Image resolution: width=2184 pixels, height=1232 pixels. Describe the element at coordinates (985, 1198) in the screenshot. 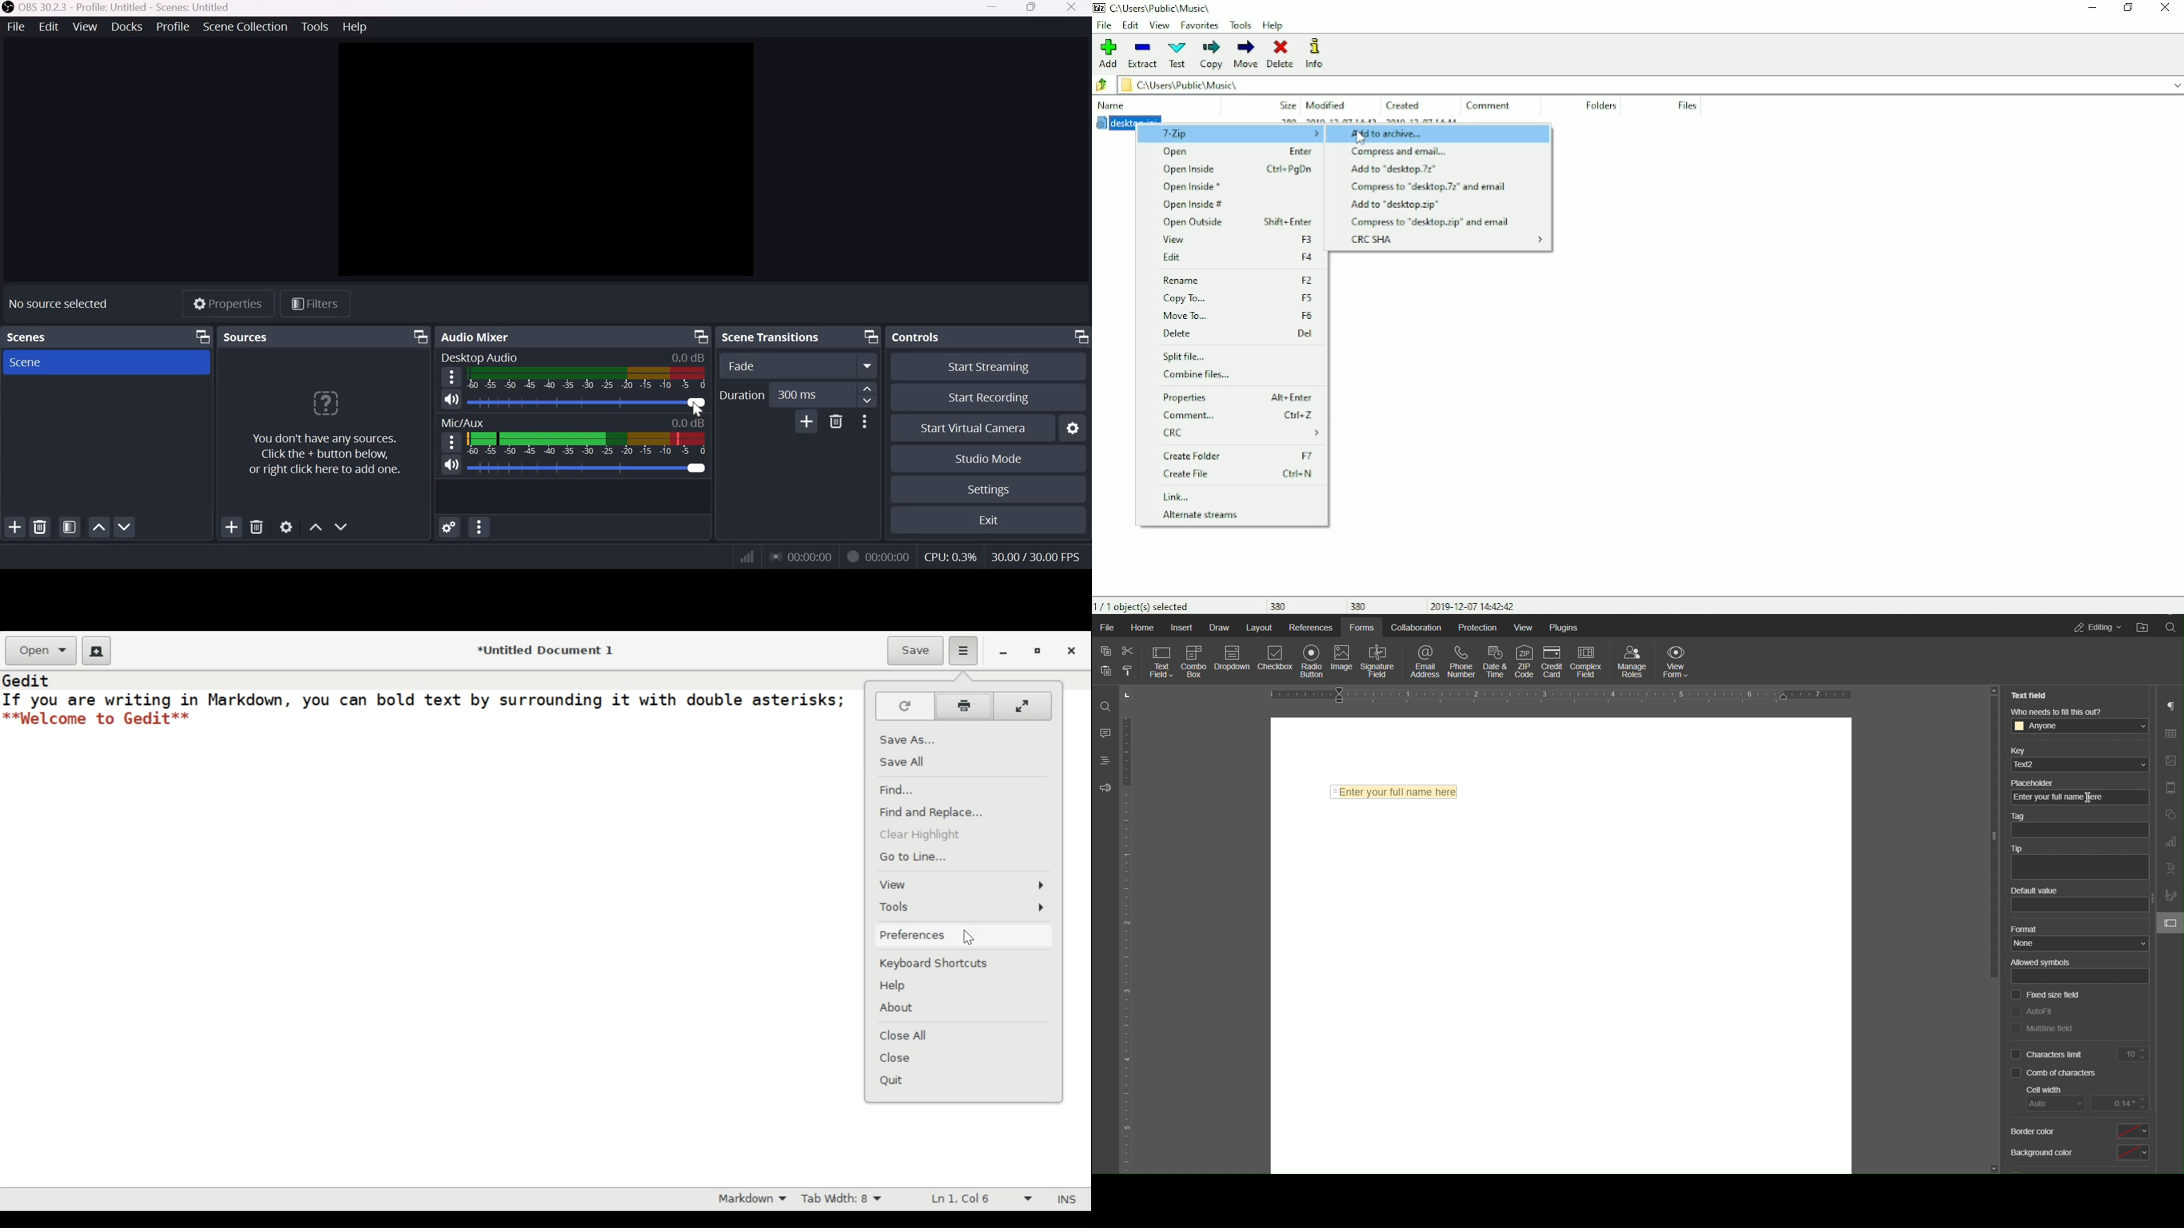

I see `Line and Column Preference` at that location.